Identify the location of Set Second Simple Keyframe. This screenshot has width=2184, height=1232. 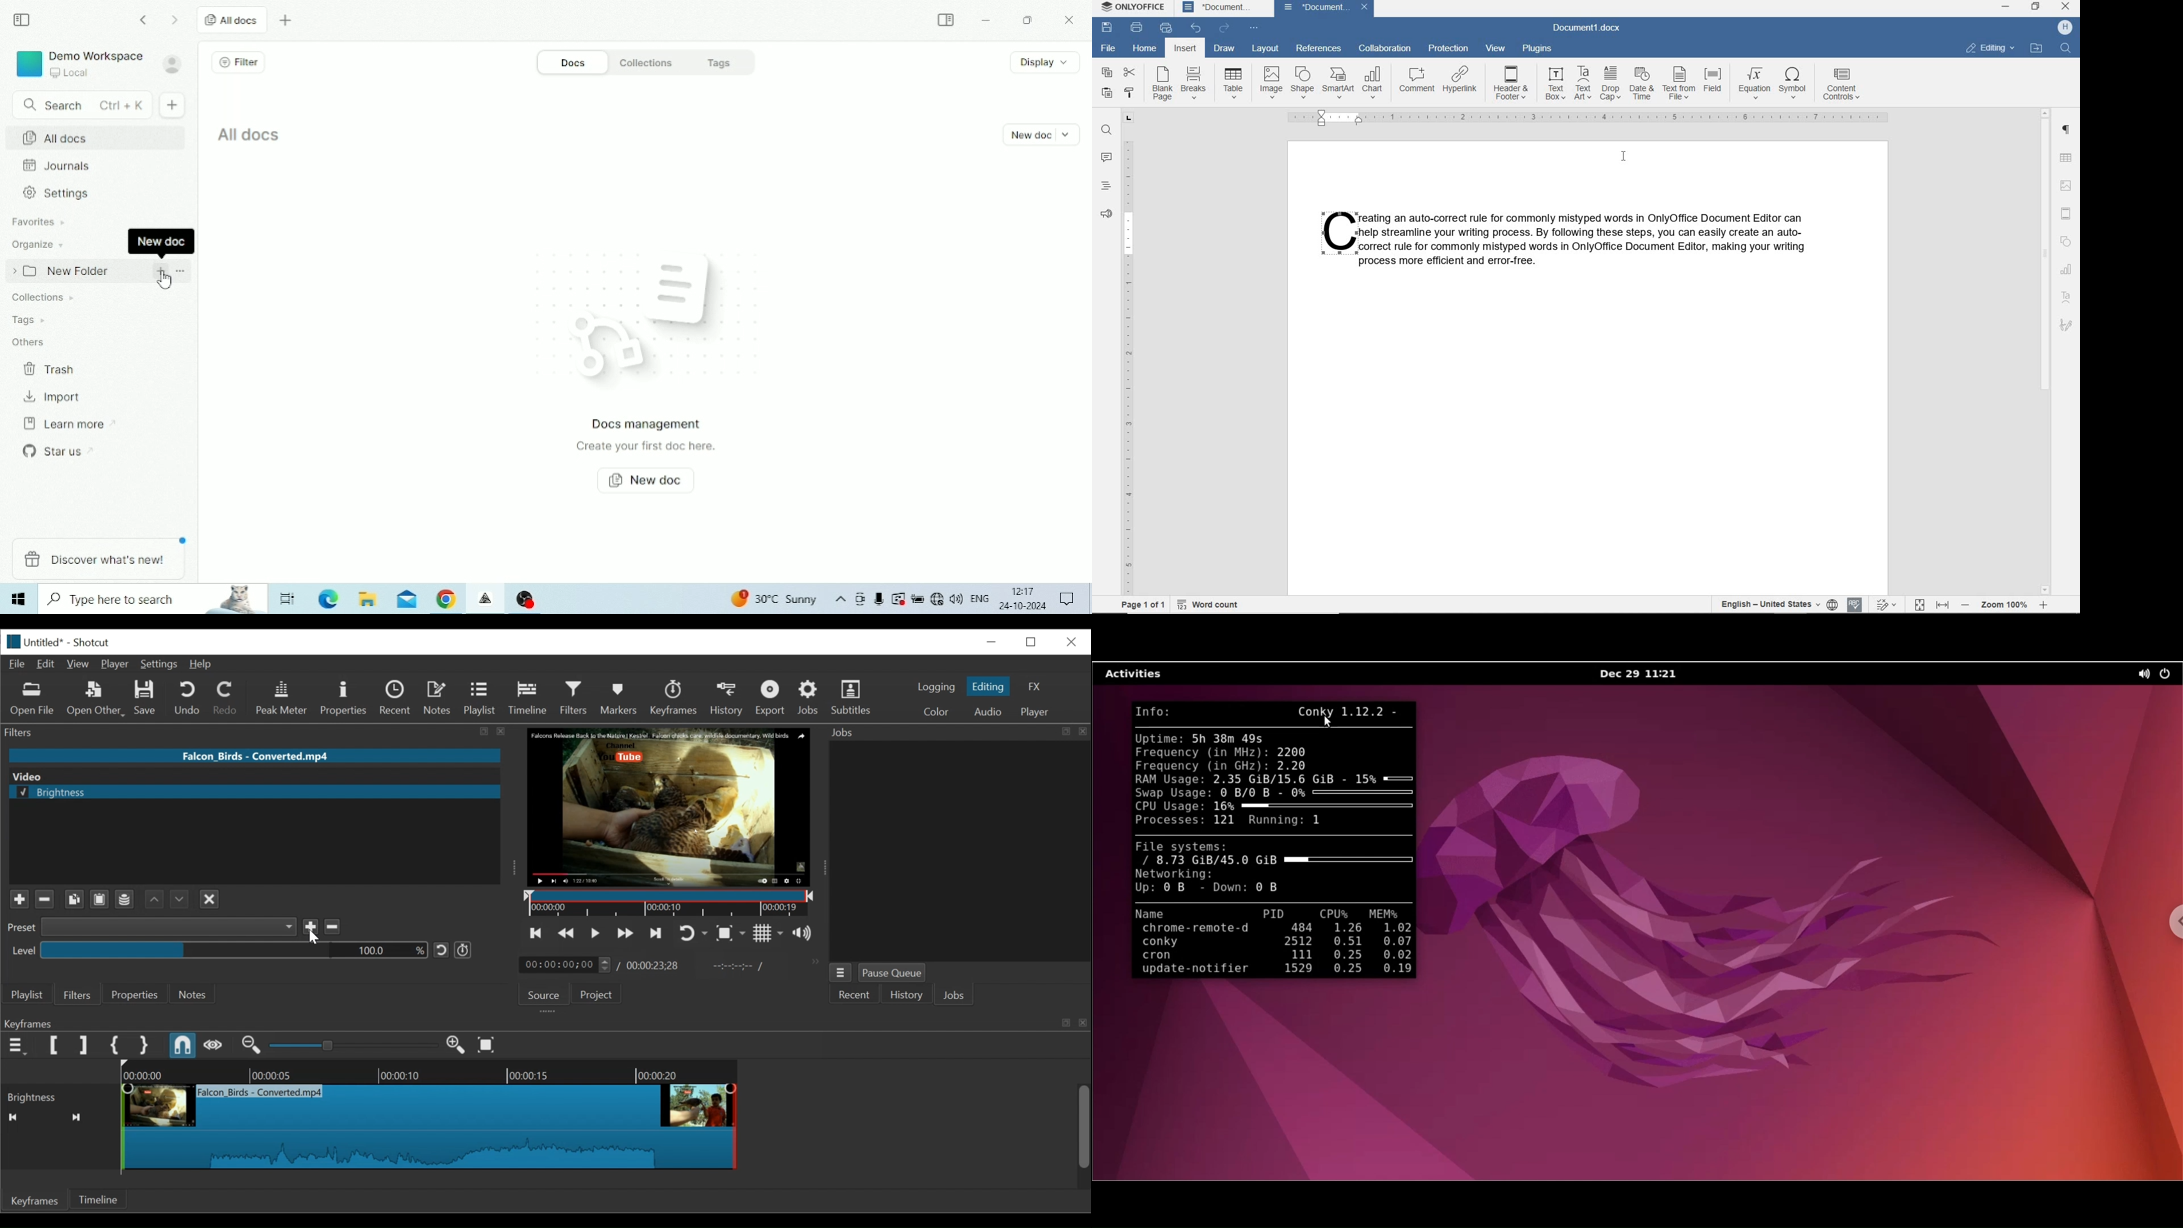
(143, 1045).